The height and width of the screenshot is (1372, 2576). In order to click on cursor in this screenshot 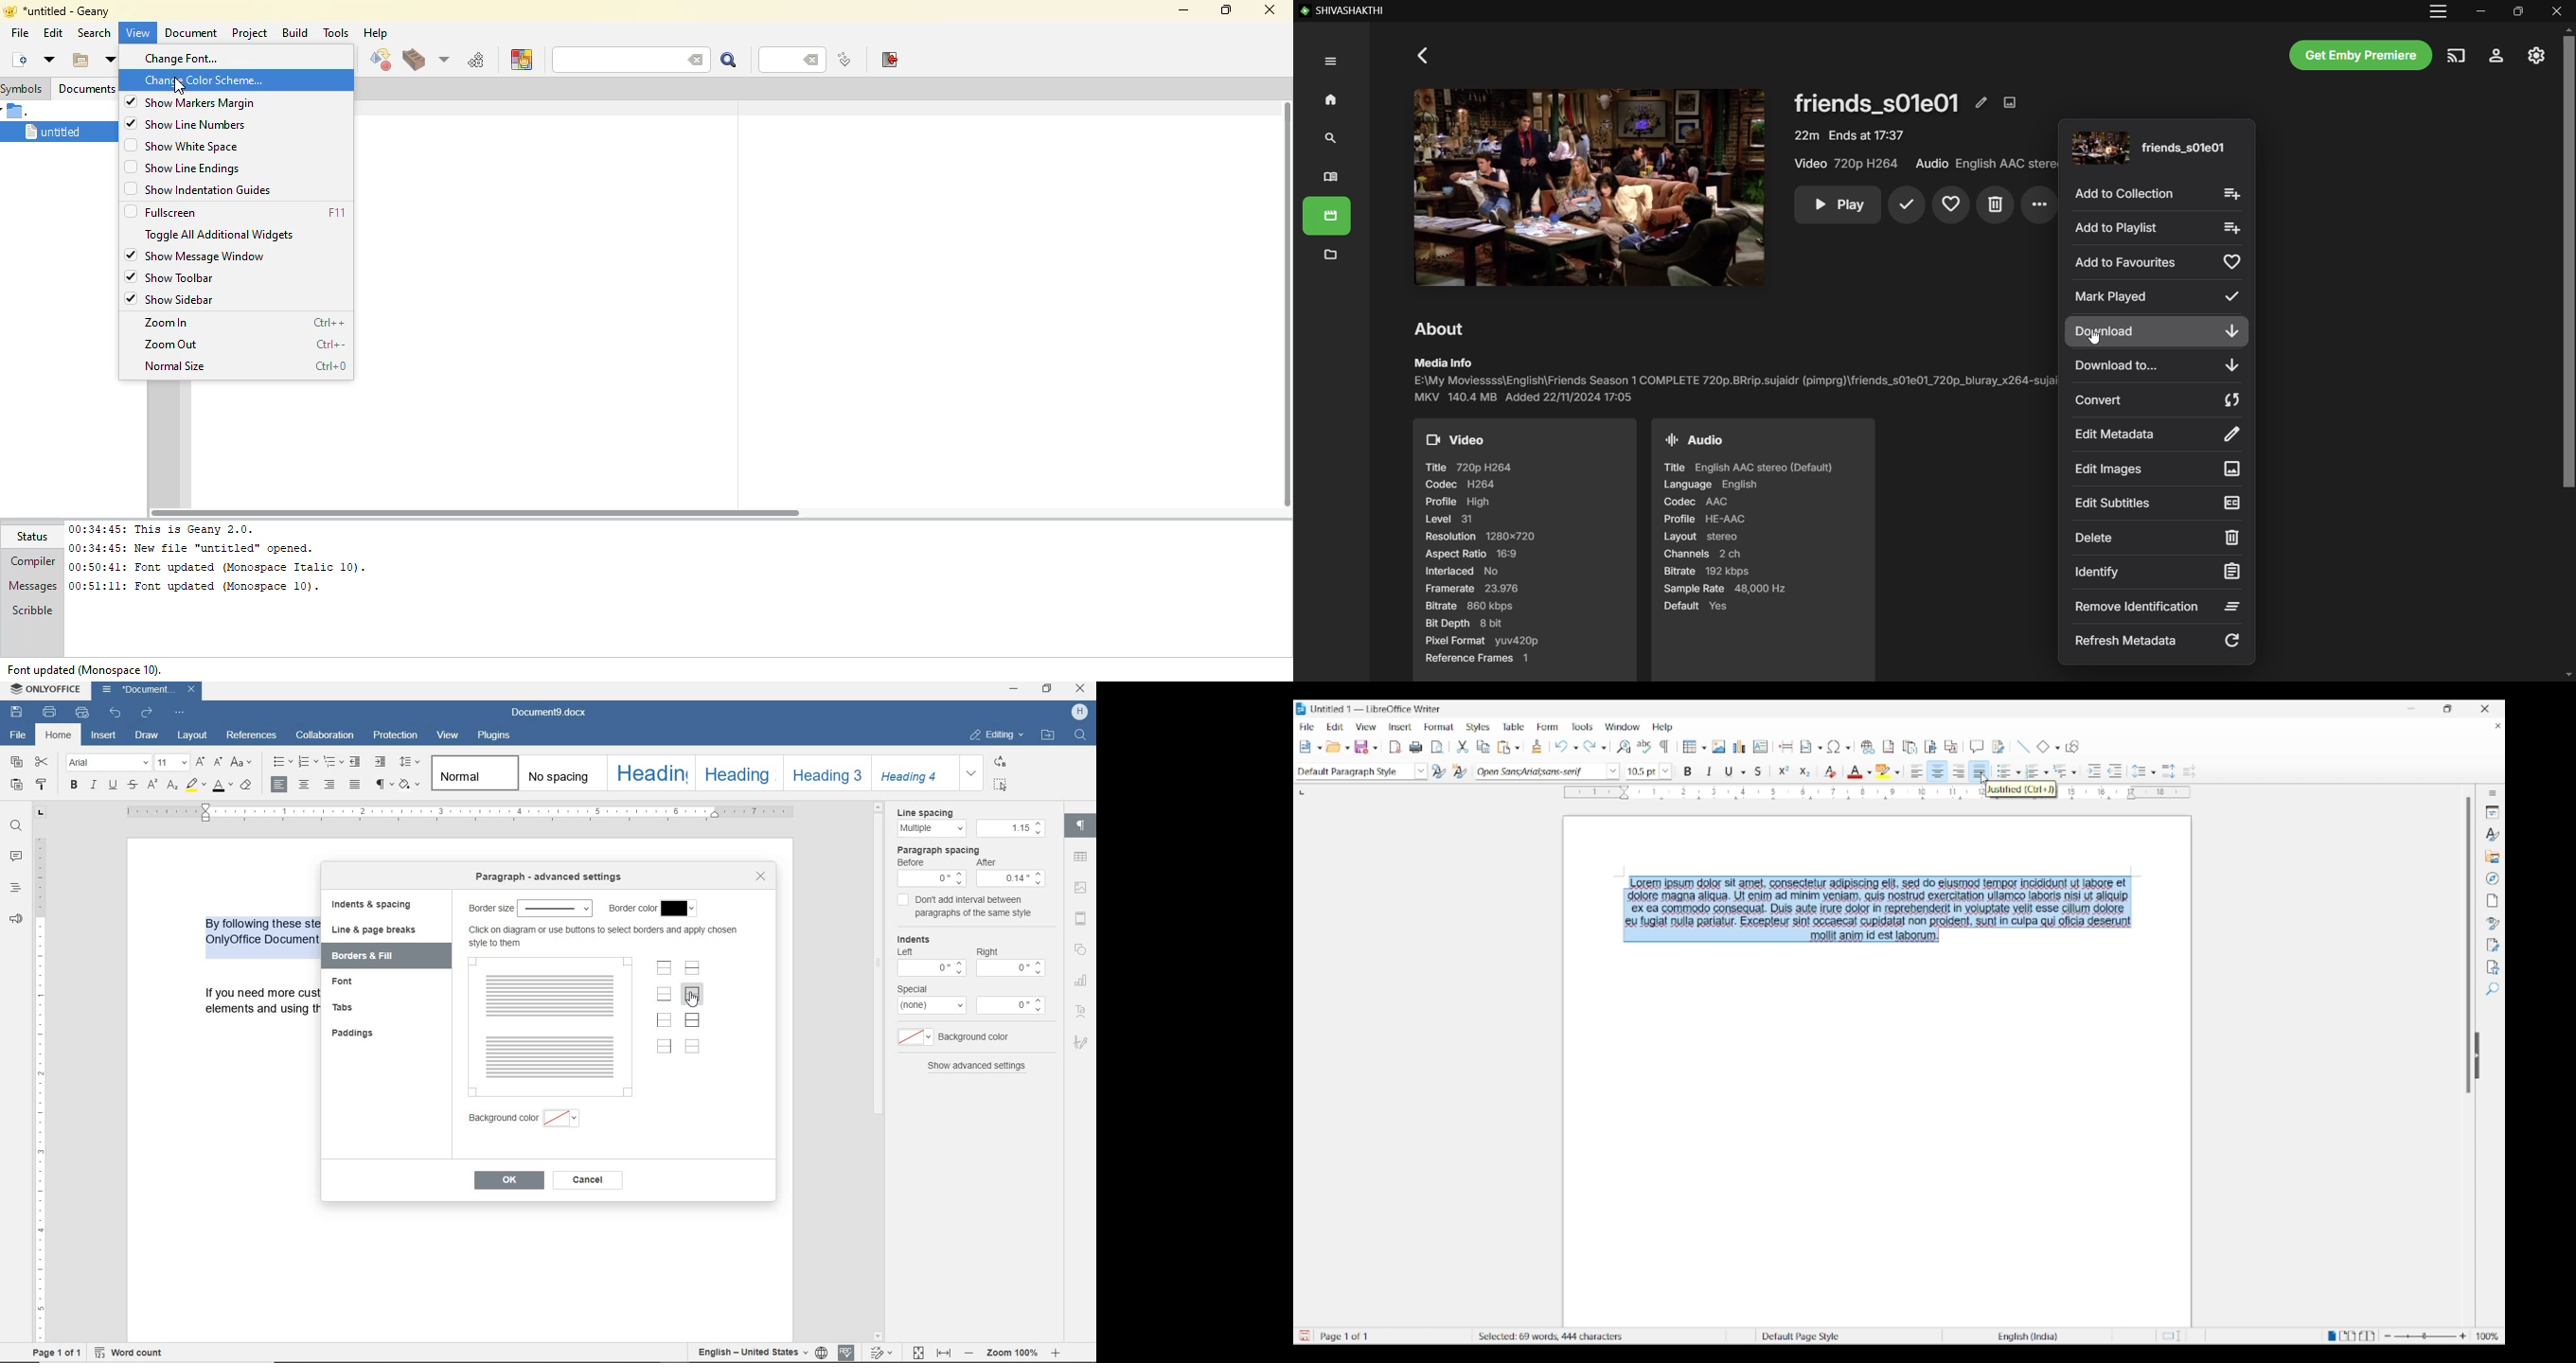, I will do `click(179, 86)`.